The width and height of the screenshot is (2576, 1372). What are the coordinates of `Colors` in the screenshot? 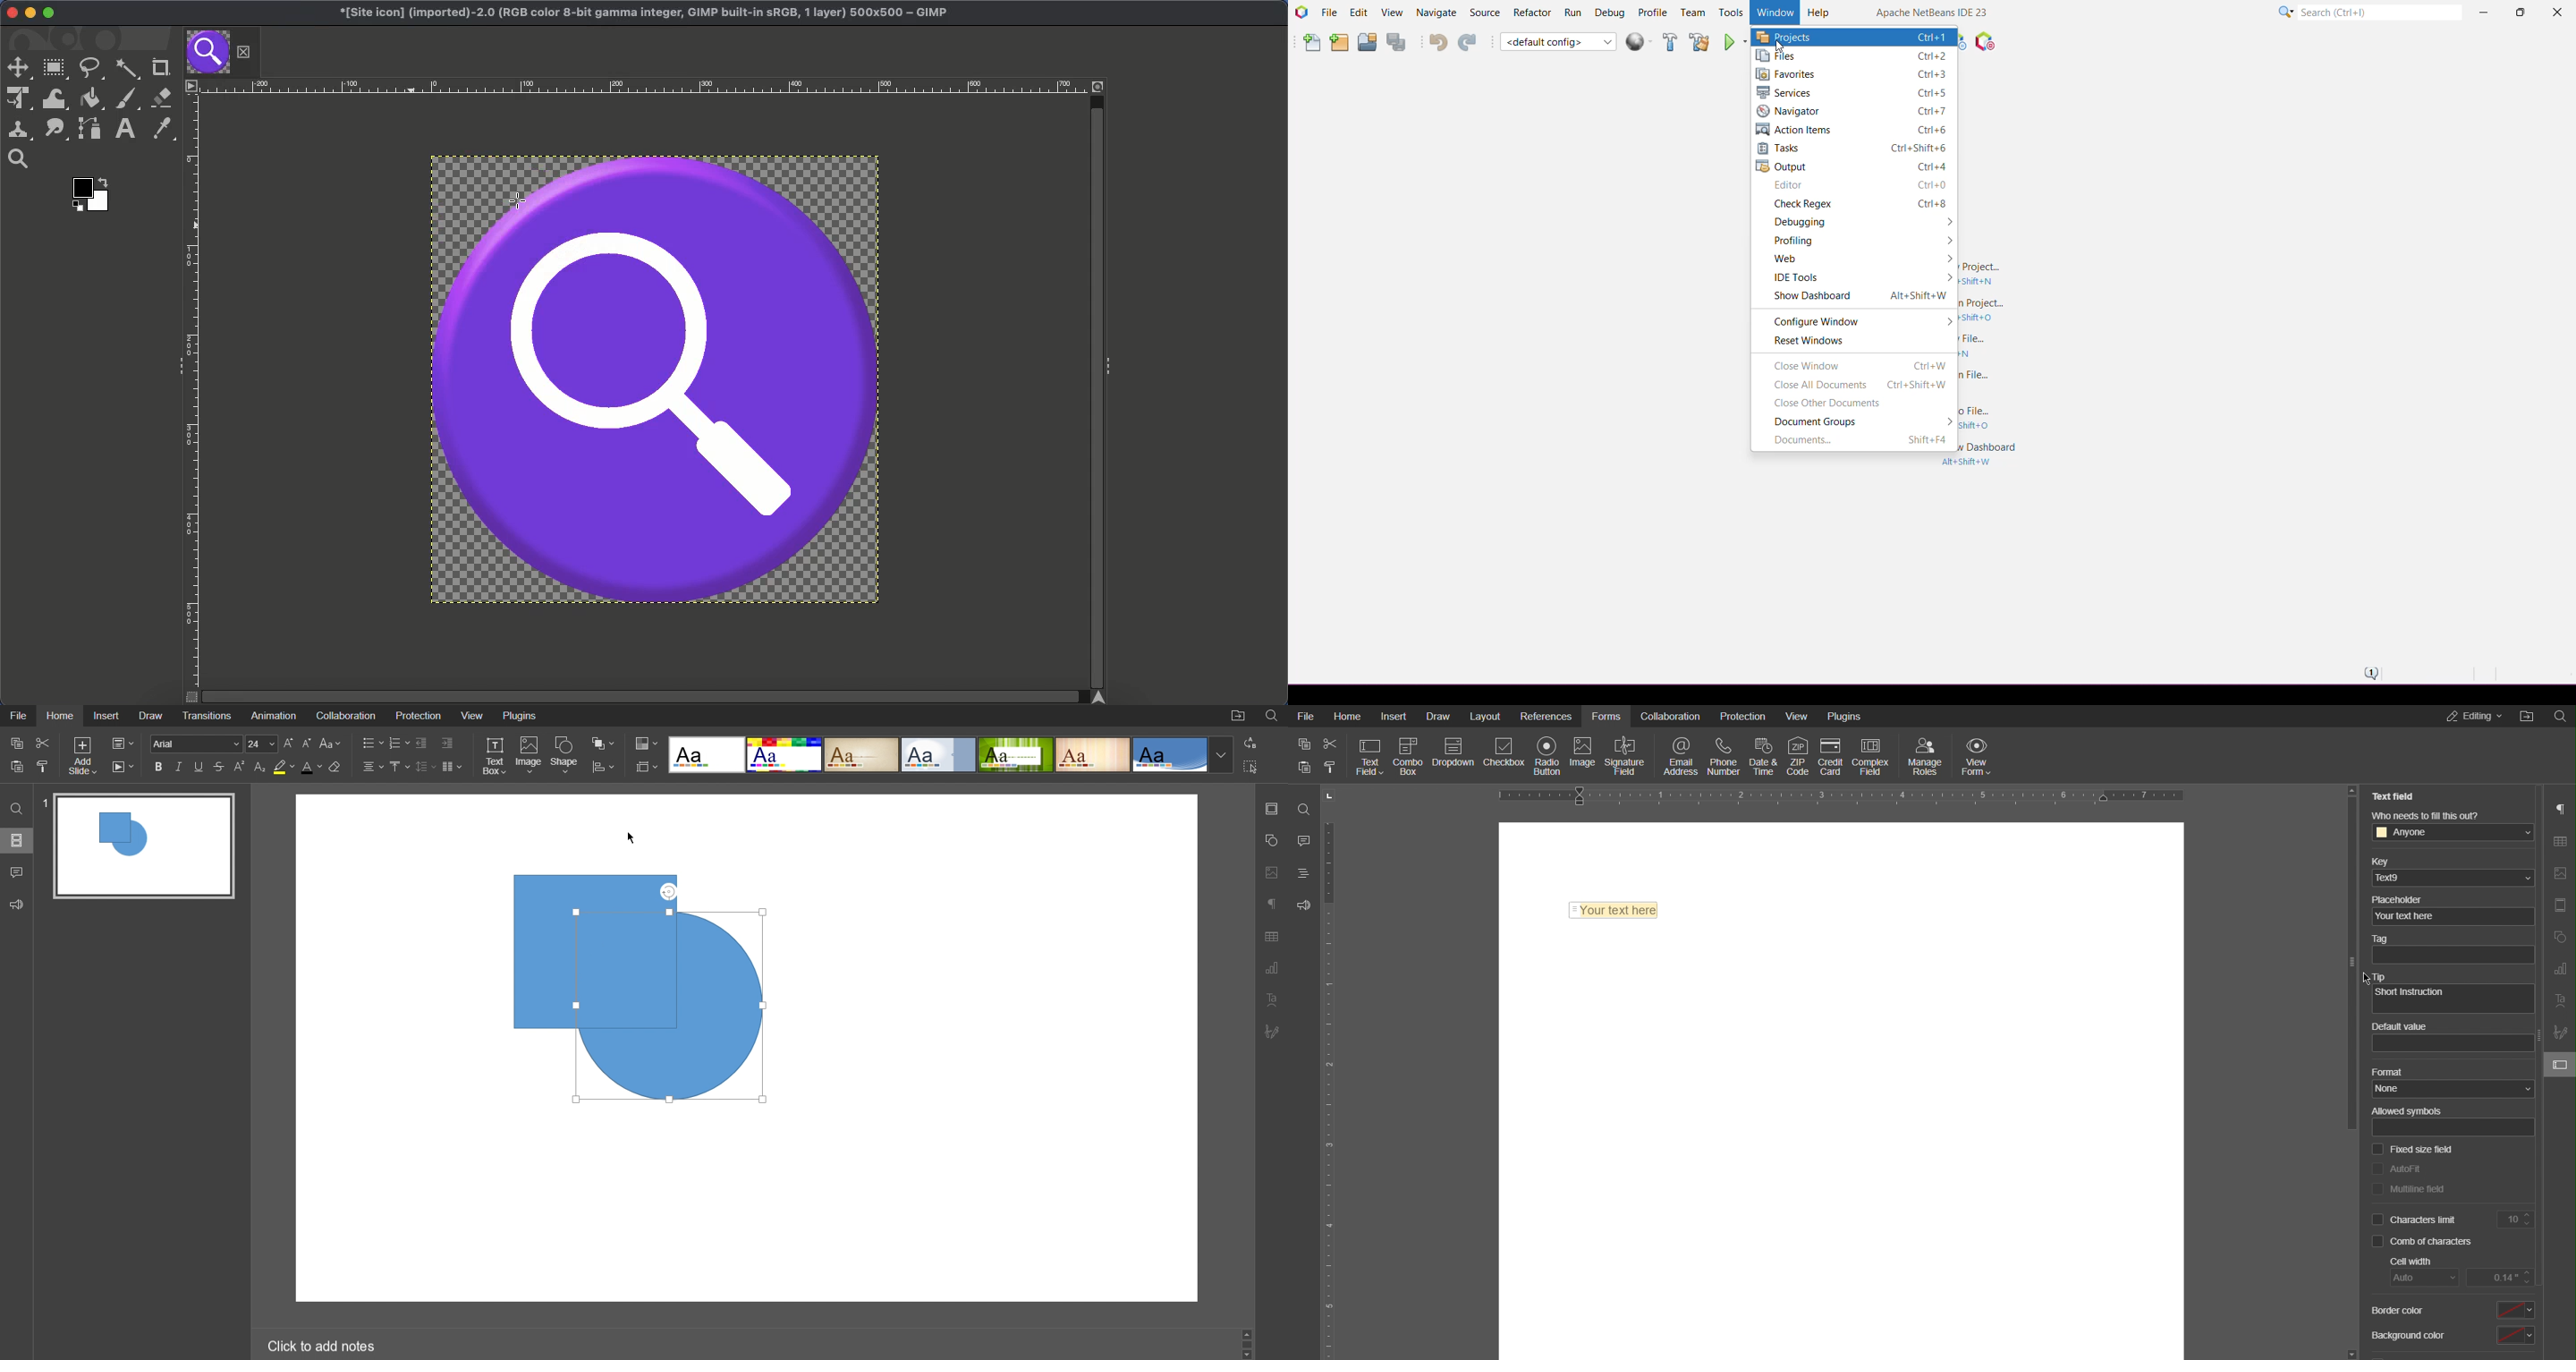 It's located at (647, 743).